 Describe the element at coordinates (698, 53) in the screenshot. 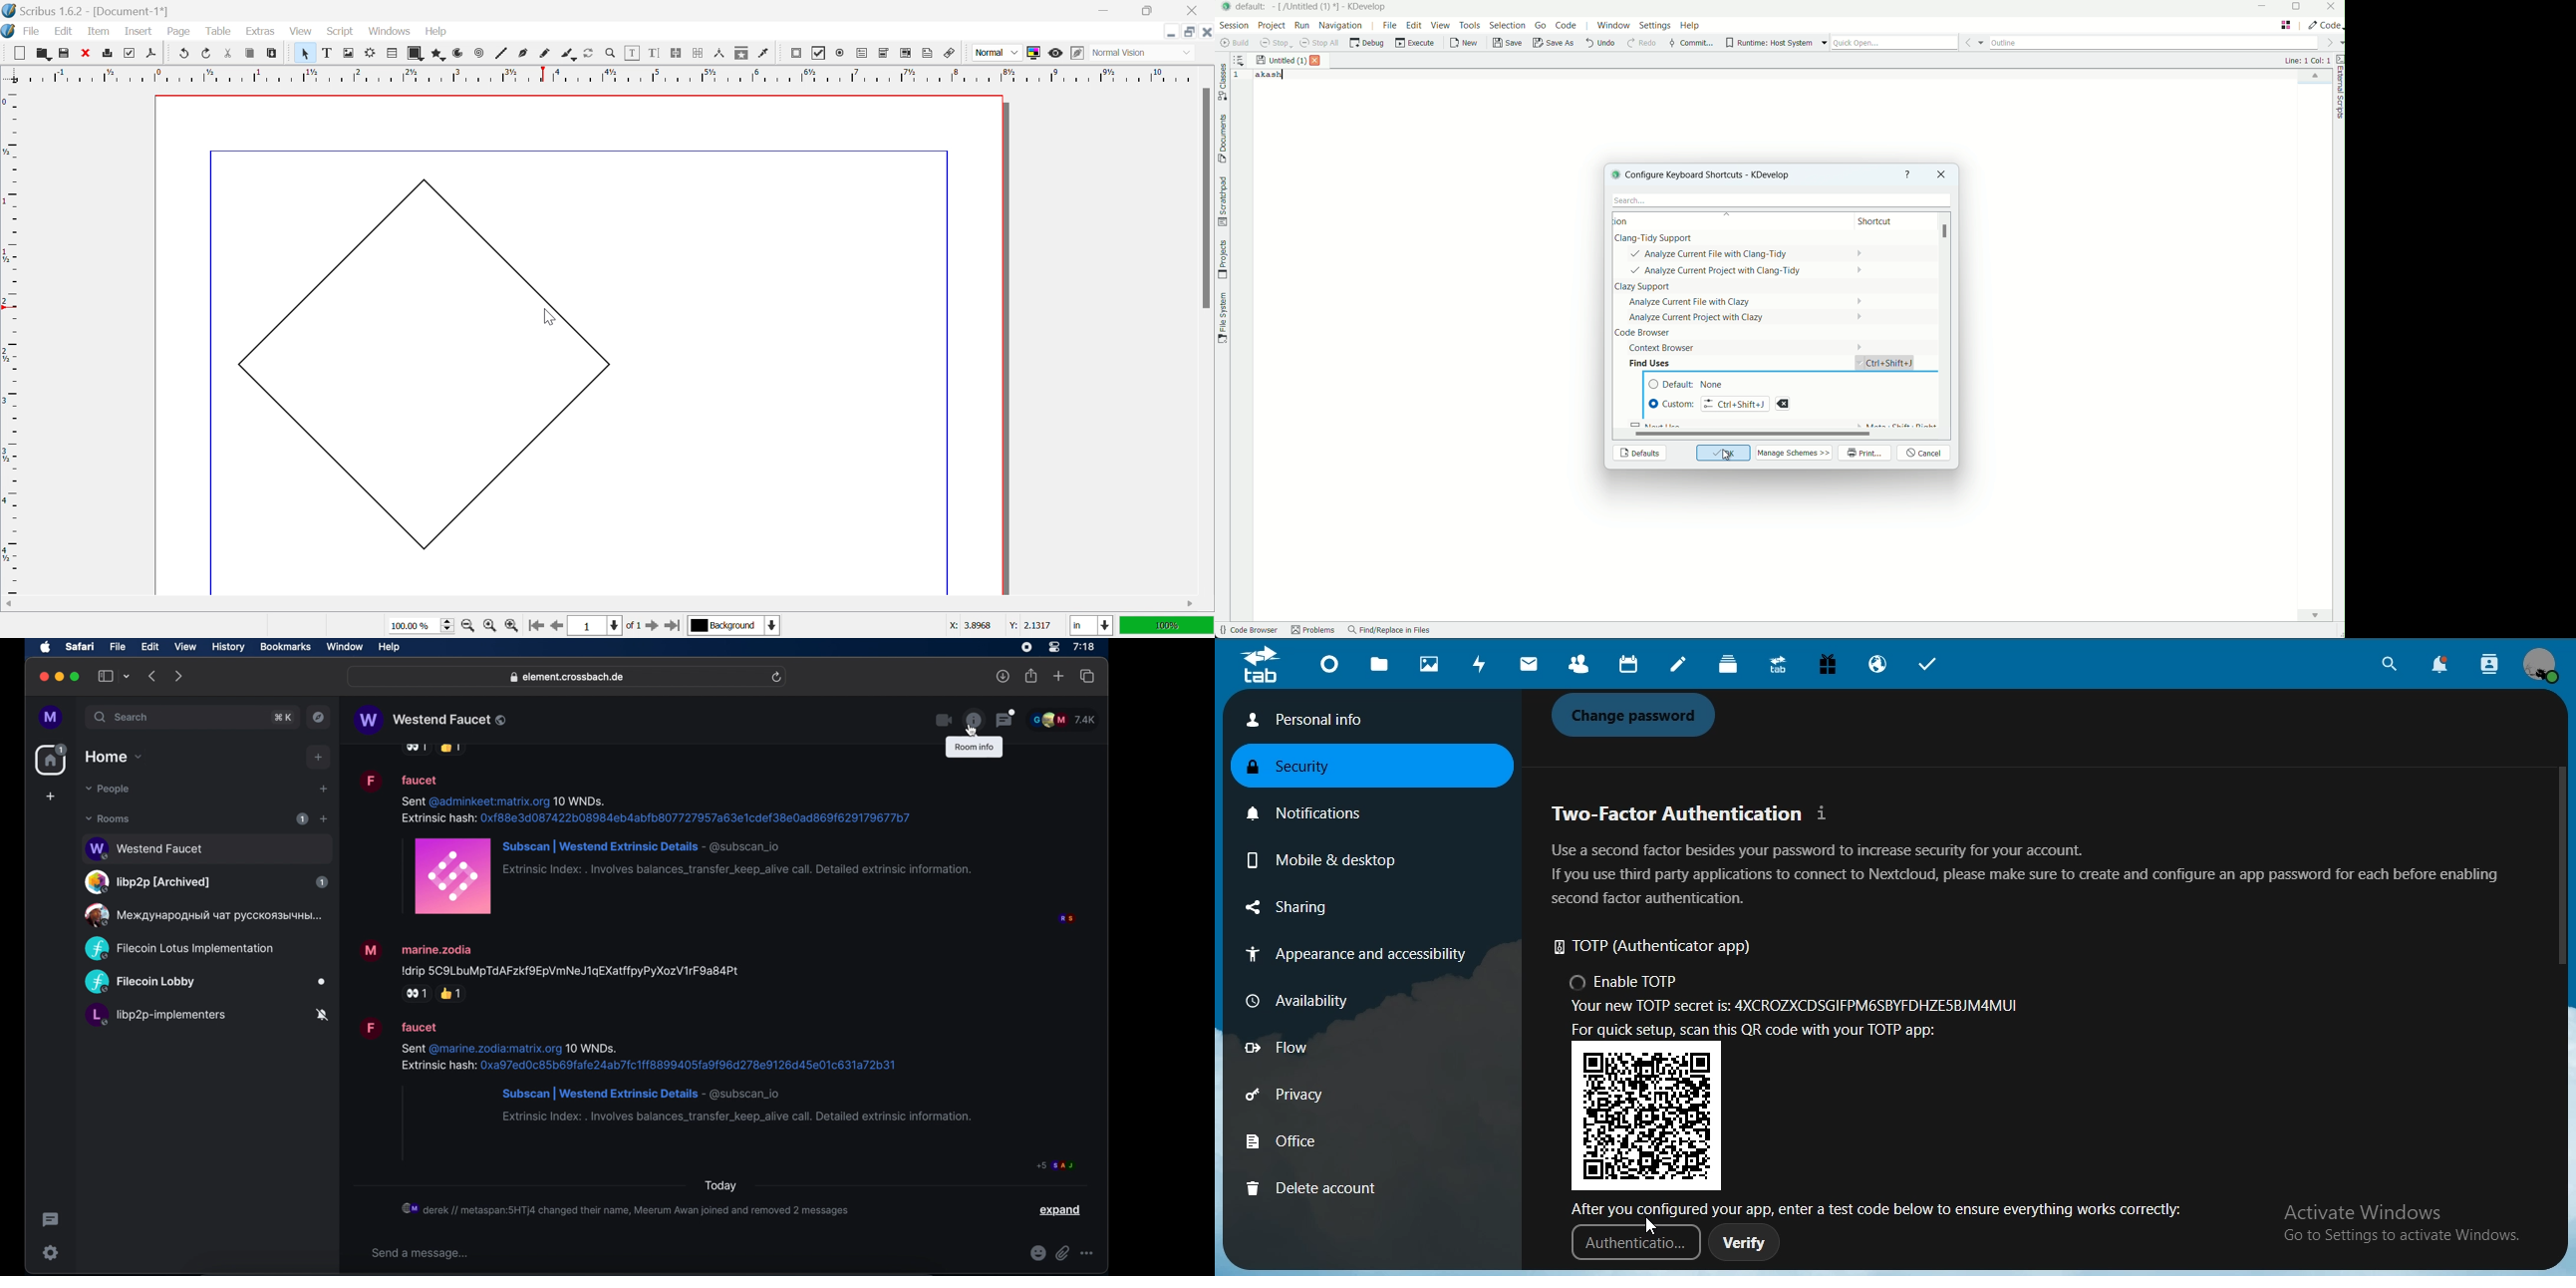

I see `Unlink text frames` at that location.